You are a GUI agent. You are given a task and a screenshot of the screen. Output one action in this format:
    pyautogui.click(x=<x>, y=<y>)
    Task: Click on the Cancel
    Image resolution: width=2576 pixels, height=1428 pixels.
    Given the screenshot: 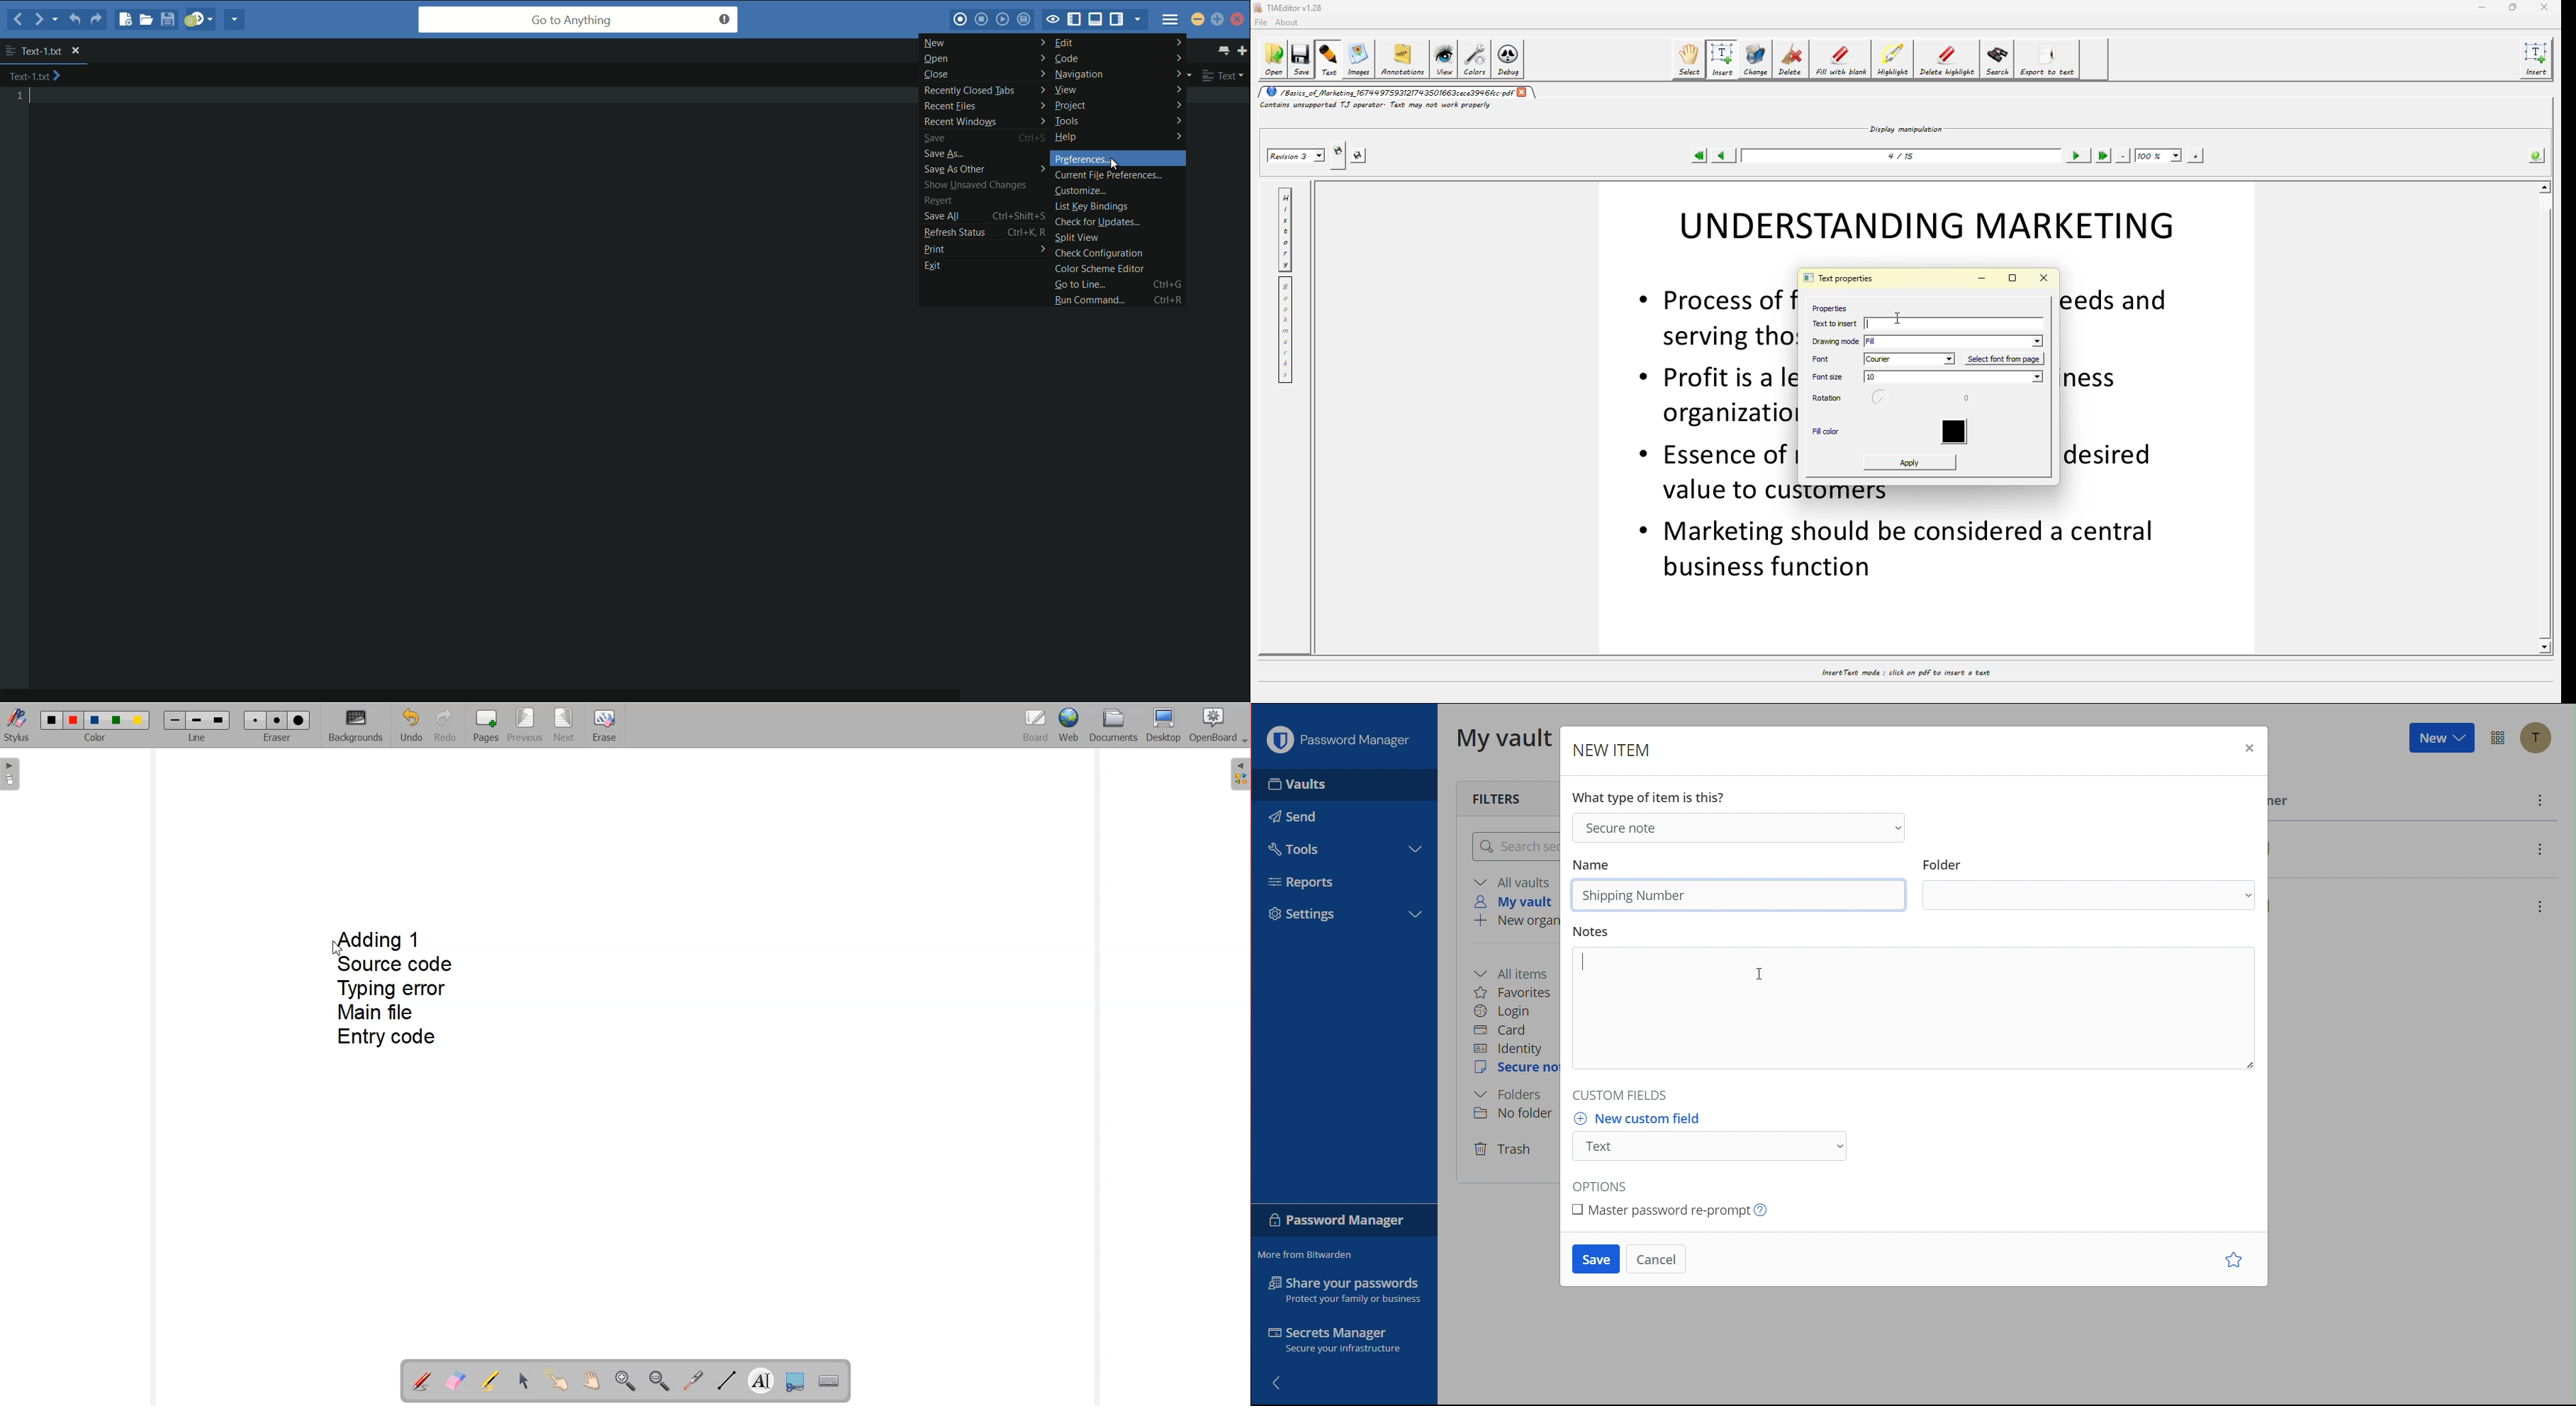 What is the action you would take?
    pyautogui.click(x=1660, y=1257)
    